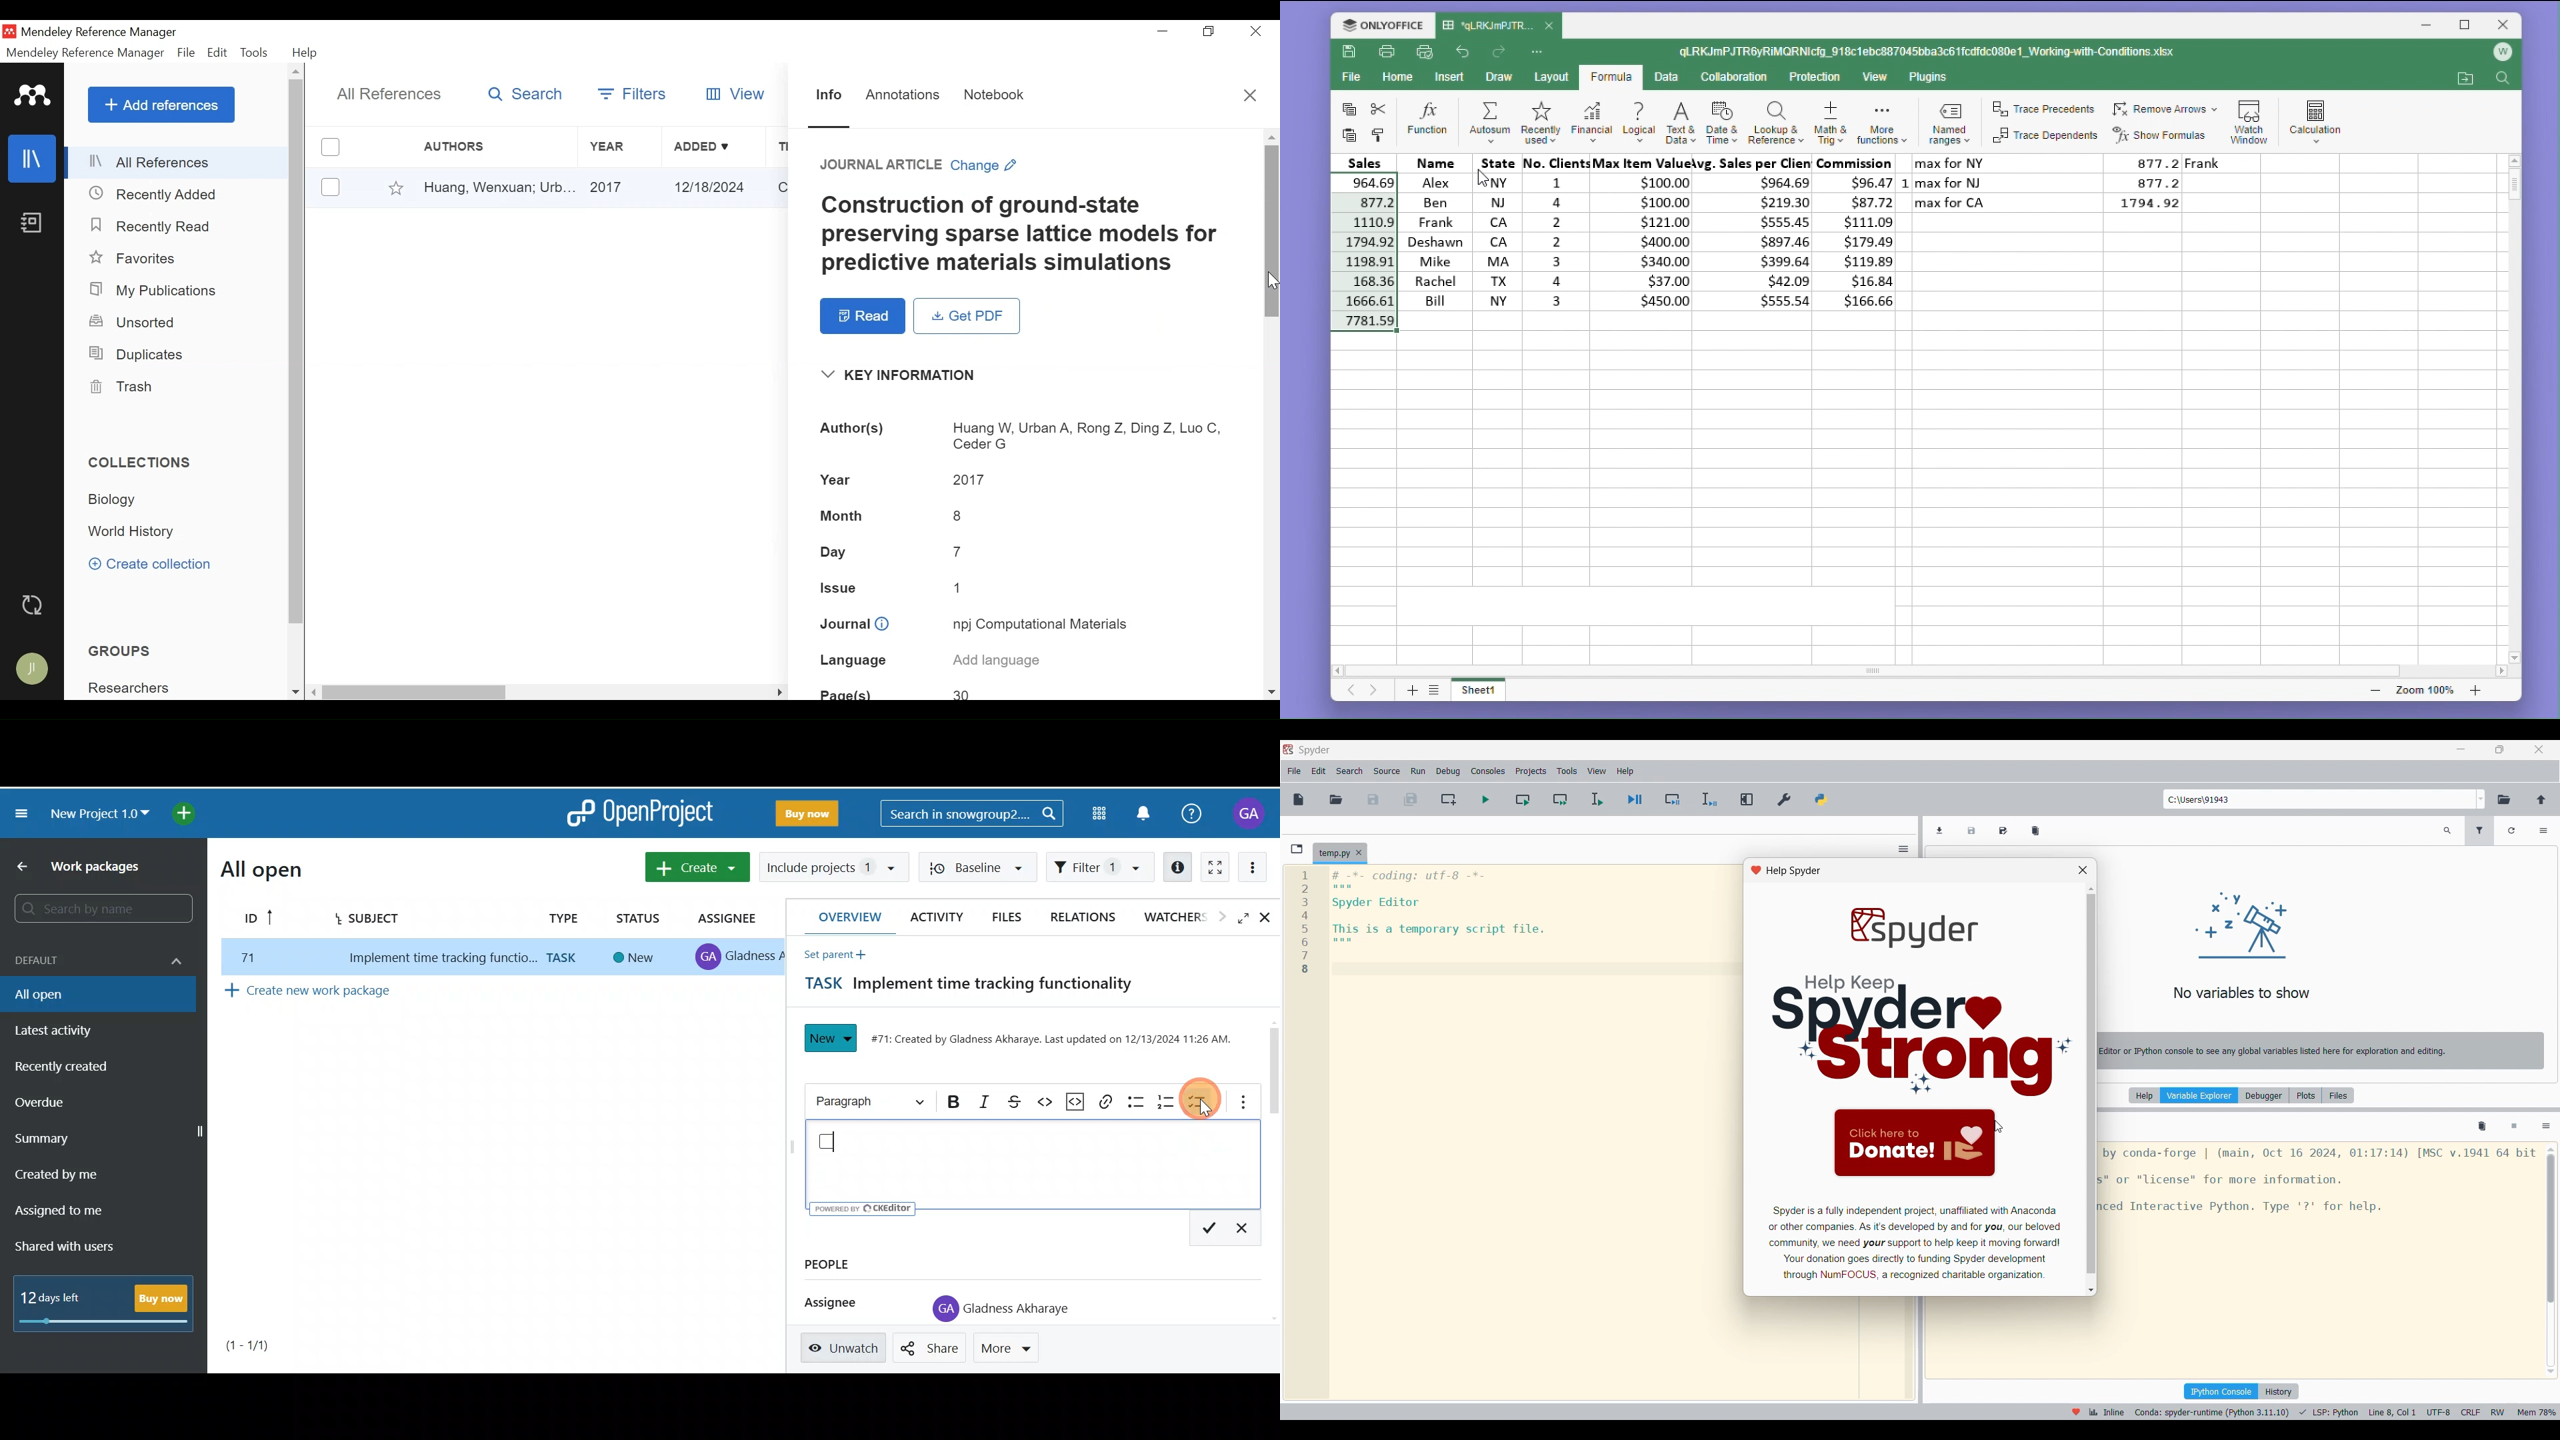  Describe the element at coordinates (2499, 749) in the screenshot. I see `Show in a smaller tab` at that location.